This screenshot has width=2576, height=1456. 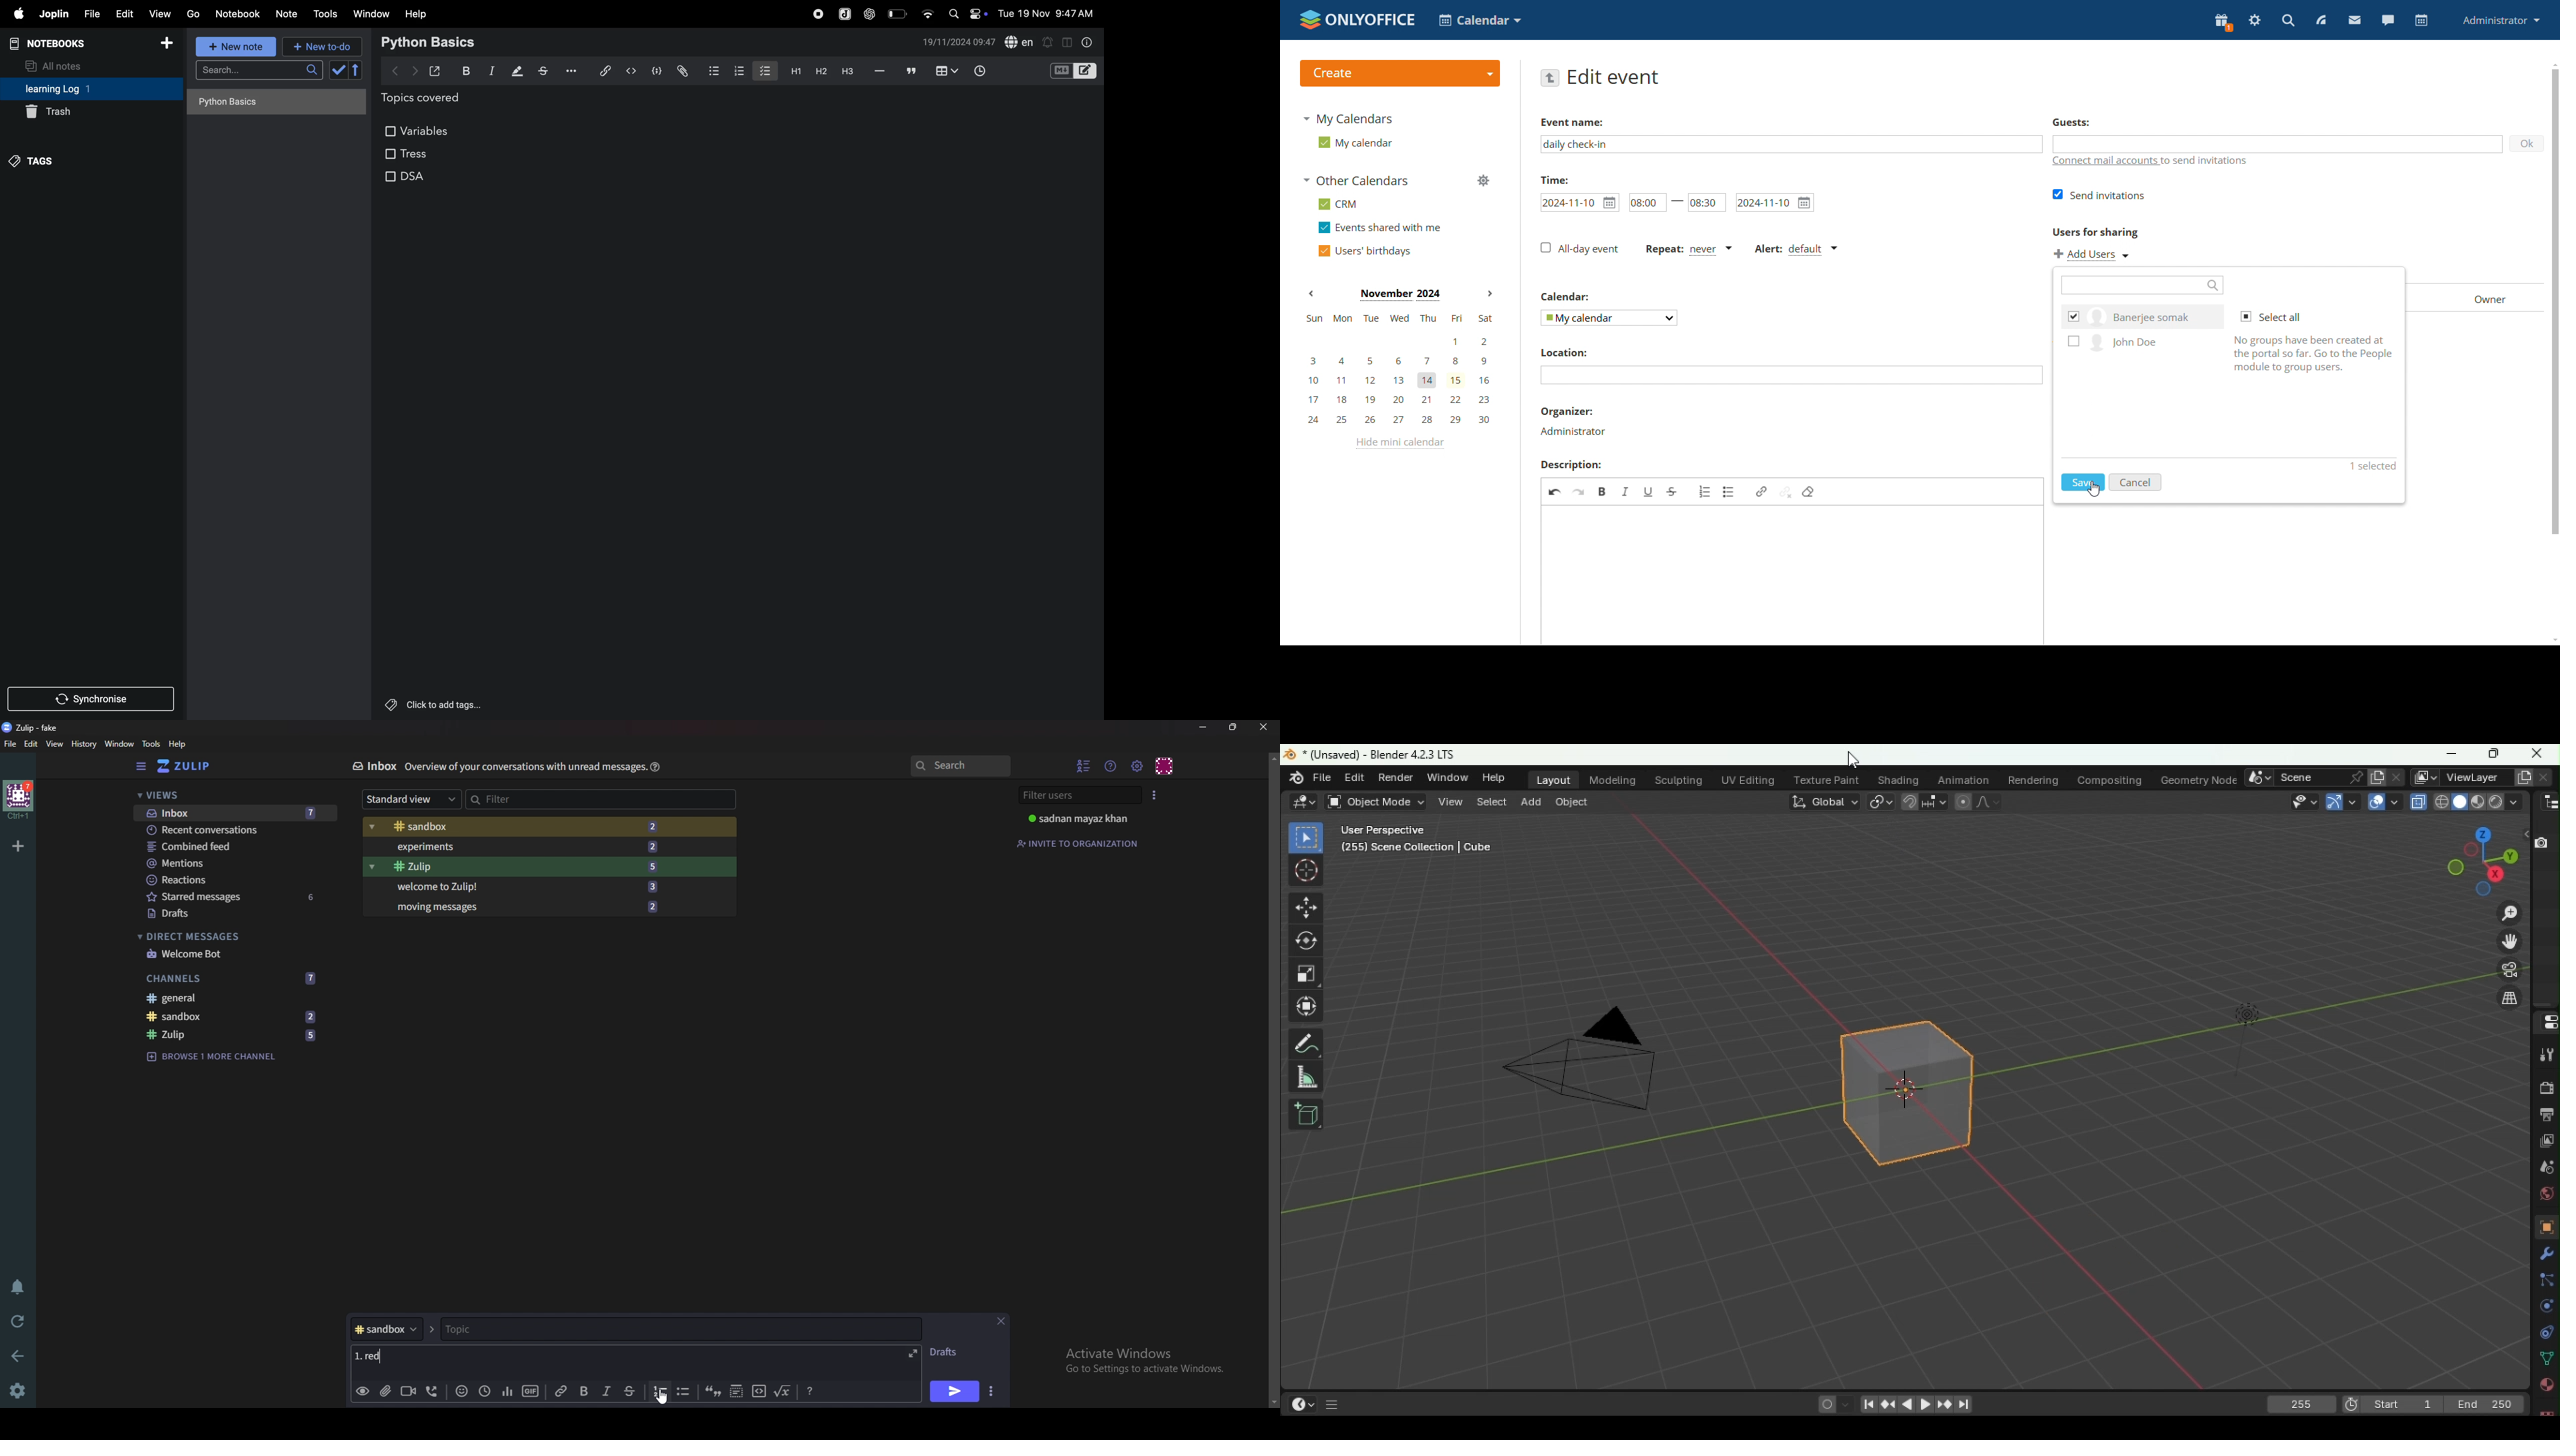 I want to click on toggle editor layout, so click(x=1068, y=41).